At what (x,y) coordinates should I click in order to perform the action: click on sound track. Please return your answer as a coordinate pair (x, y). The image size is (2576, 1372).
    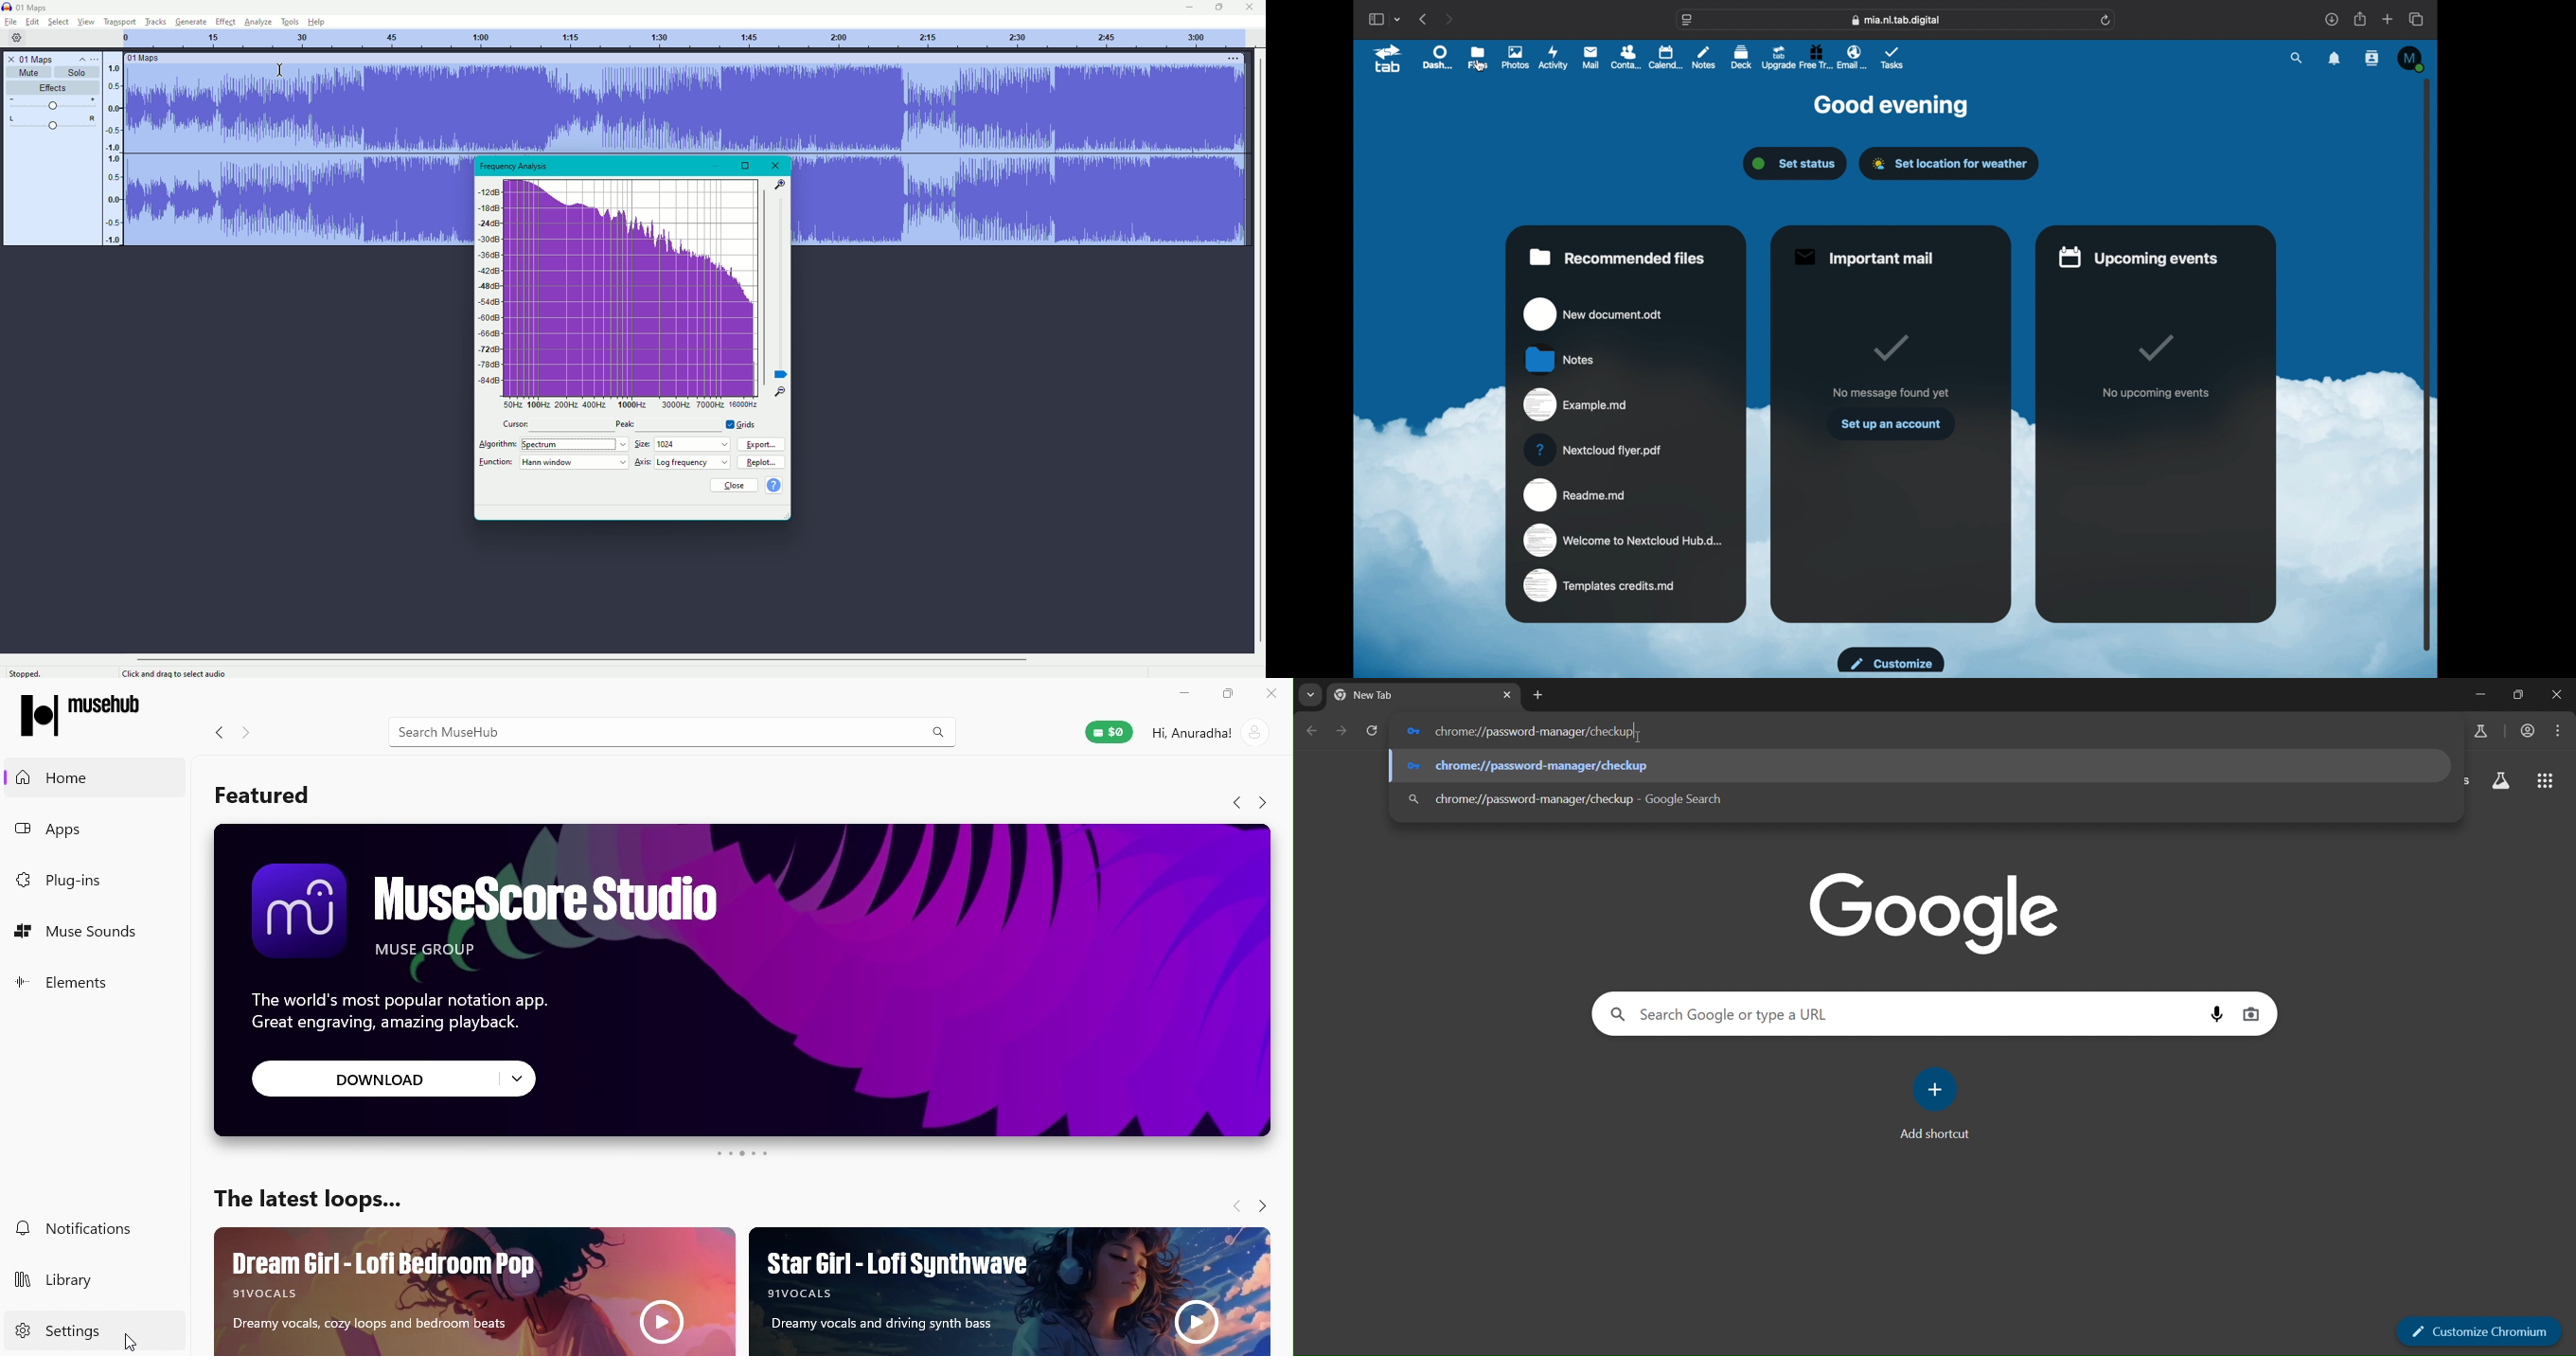
    Looking at the image, I should click on (1019, 150).